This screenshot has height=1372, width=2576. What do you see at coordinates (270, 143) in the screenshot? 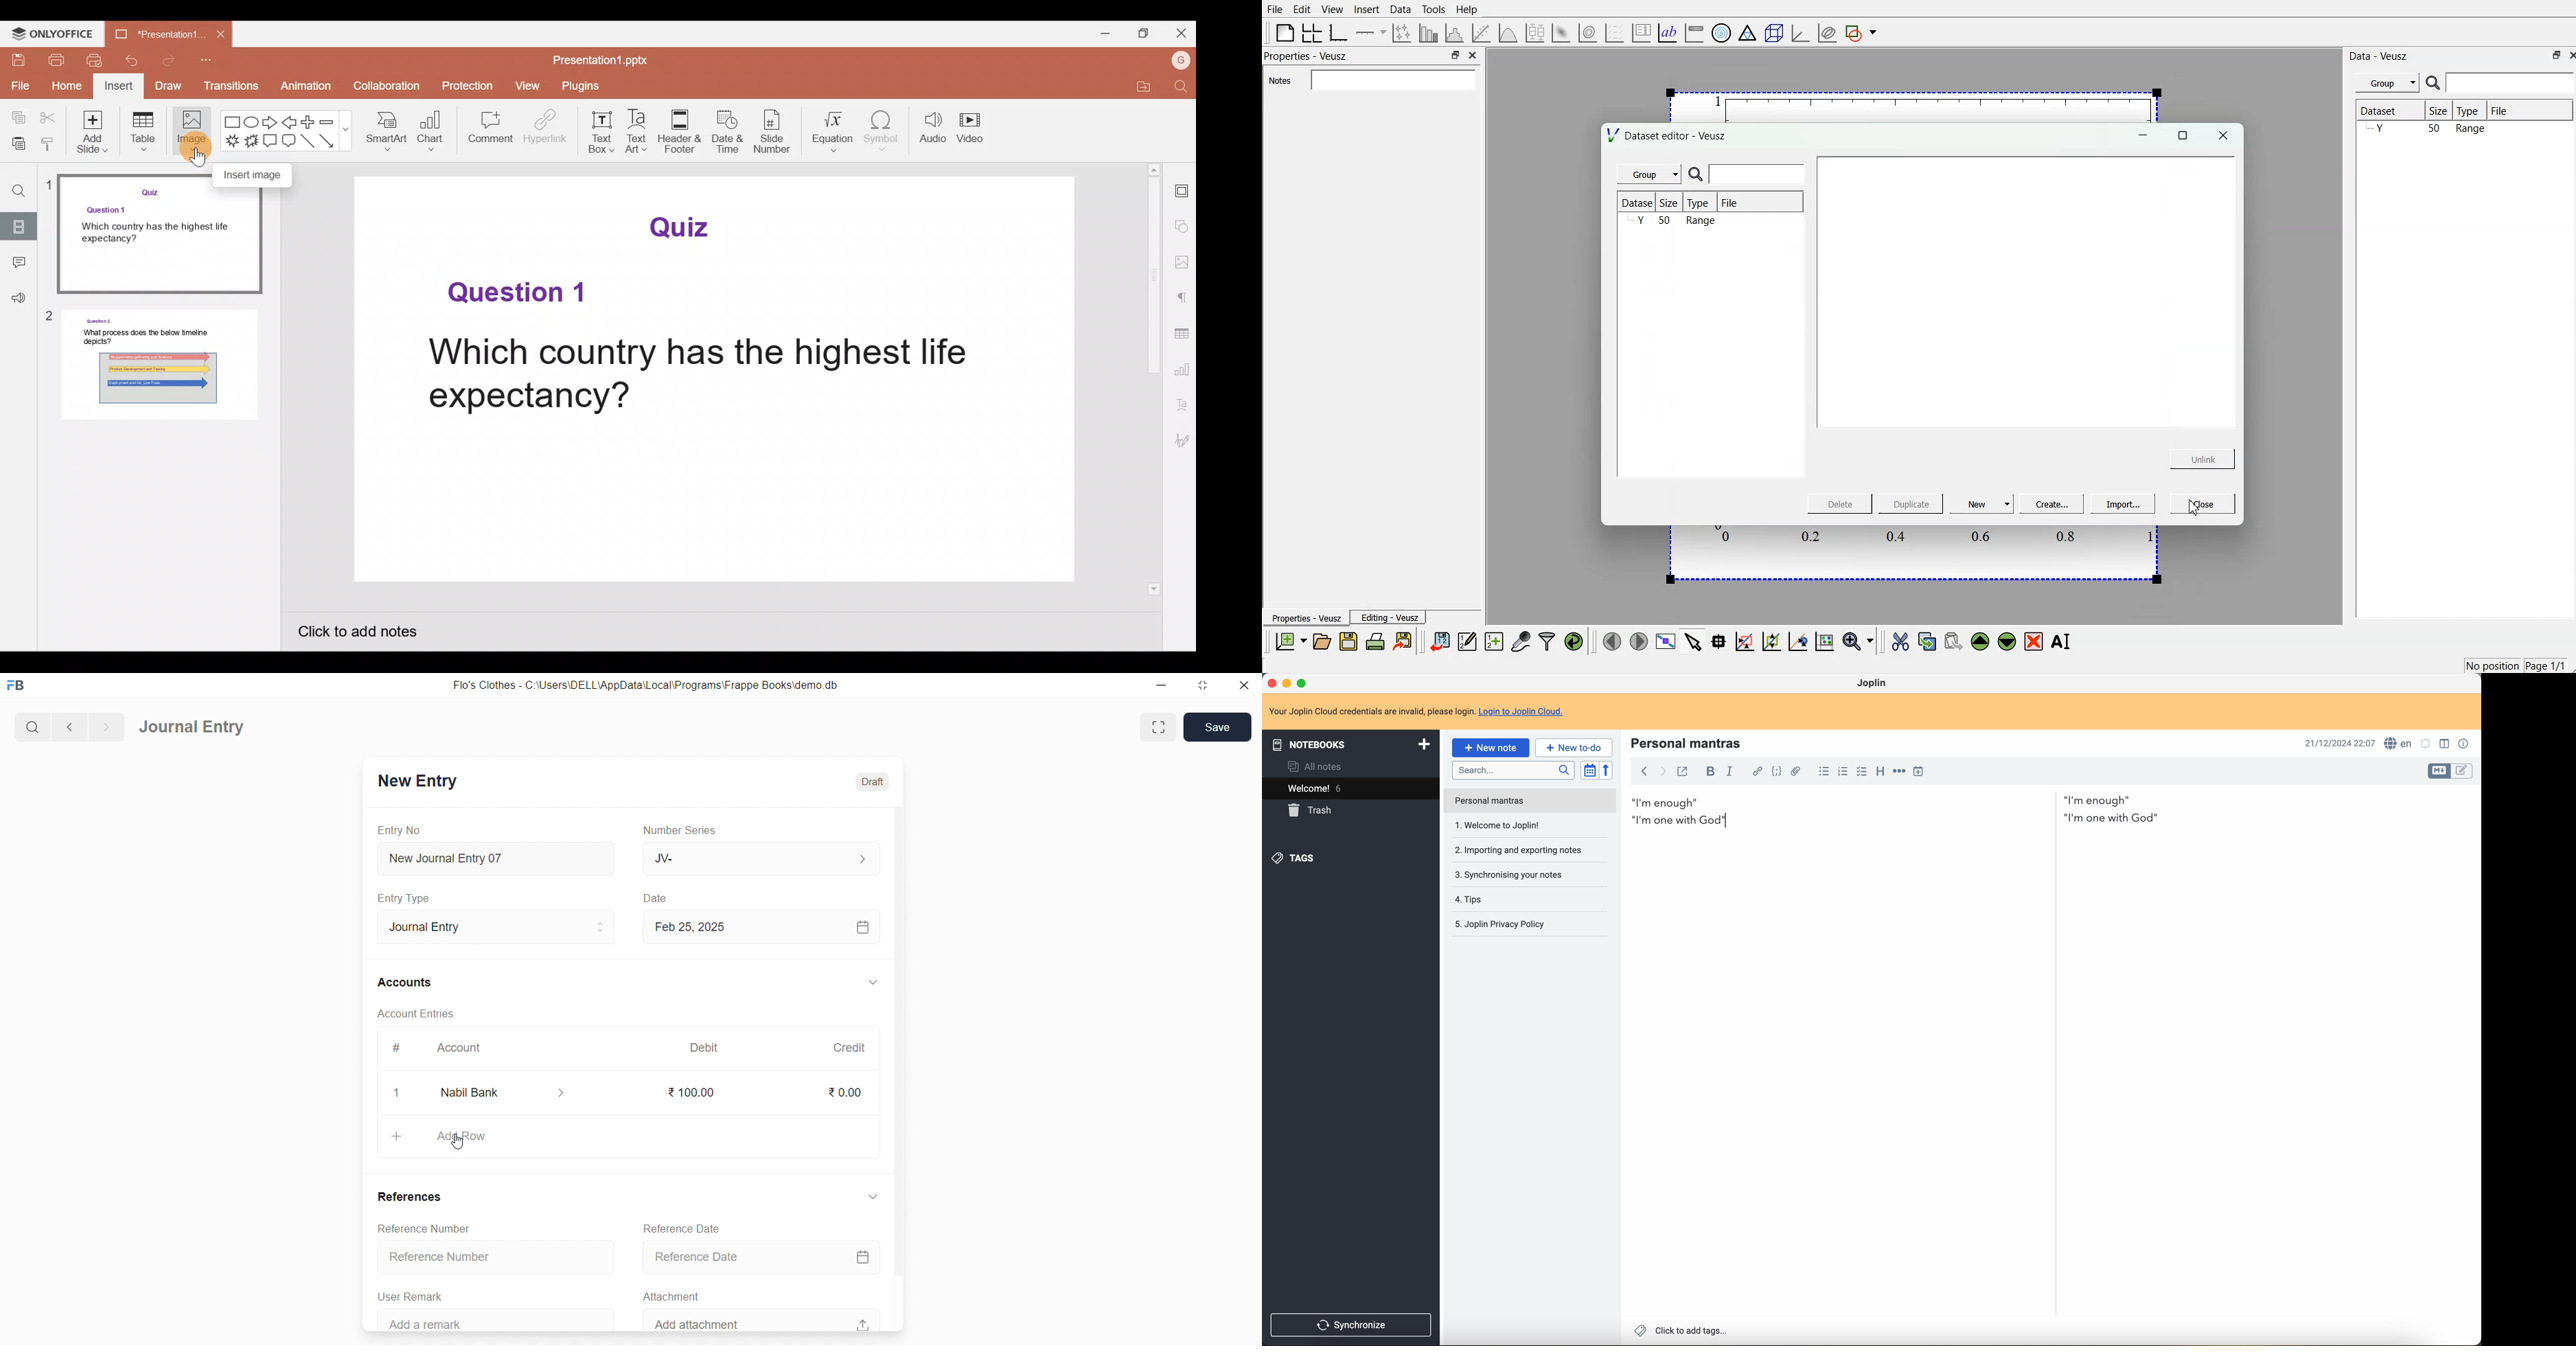
I see `Rectangular callout` at bounding box center [270, 143].